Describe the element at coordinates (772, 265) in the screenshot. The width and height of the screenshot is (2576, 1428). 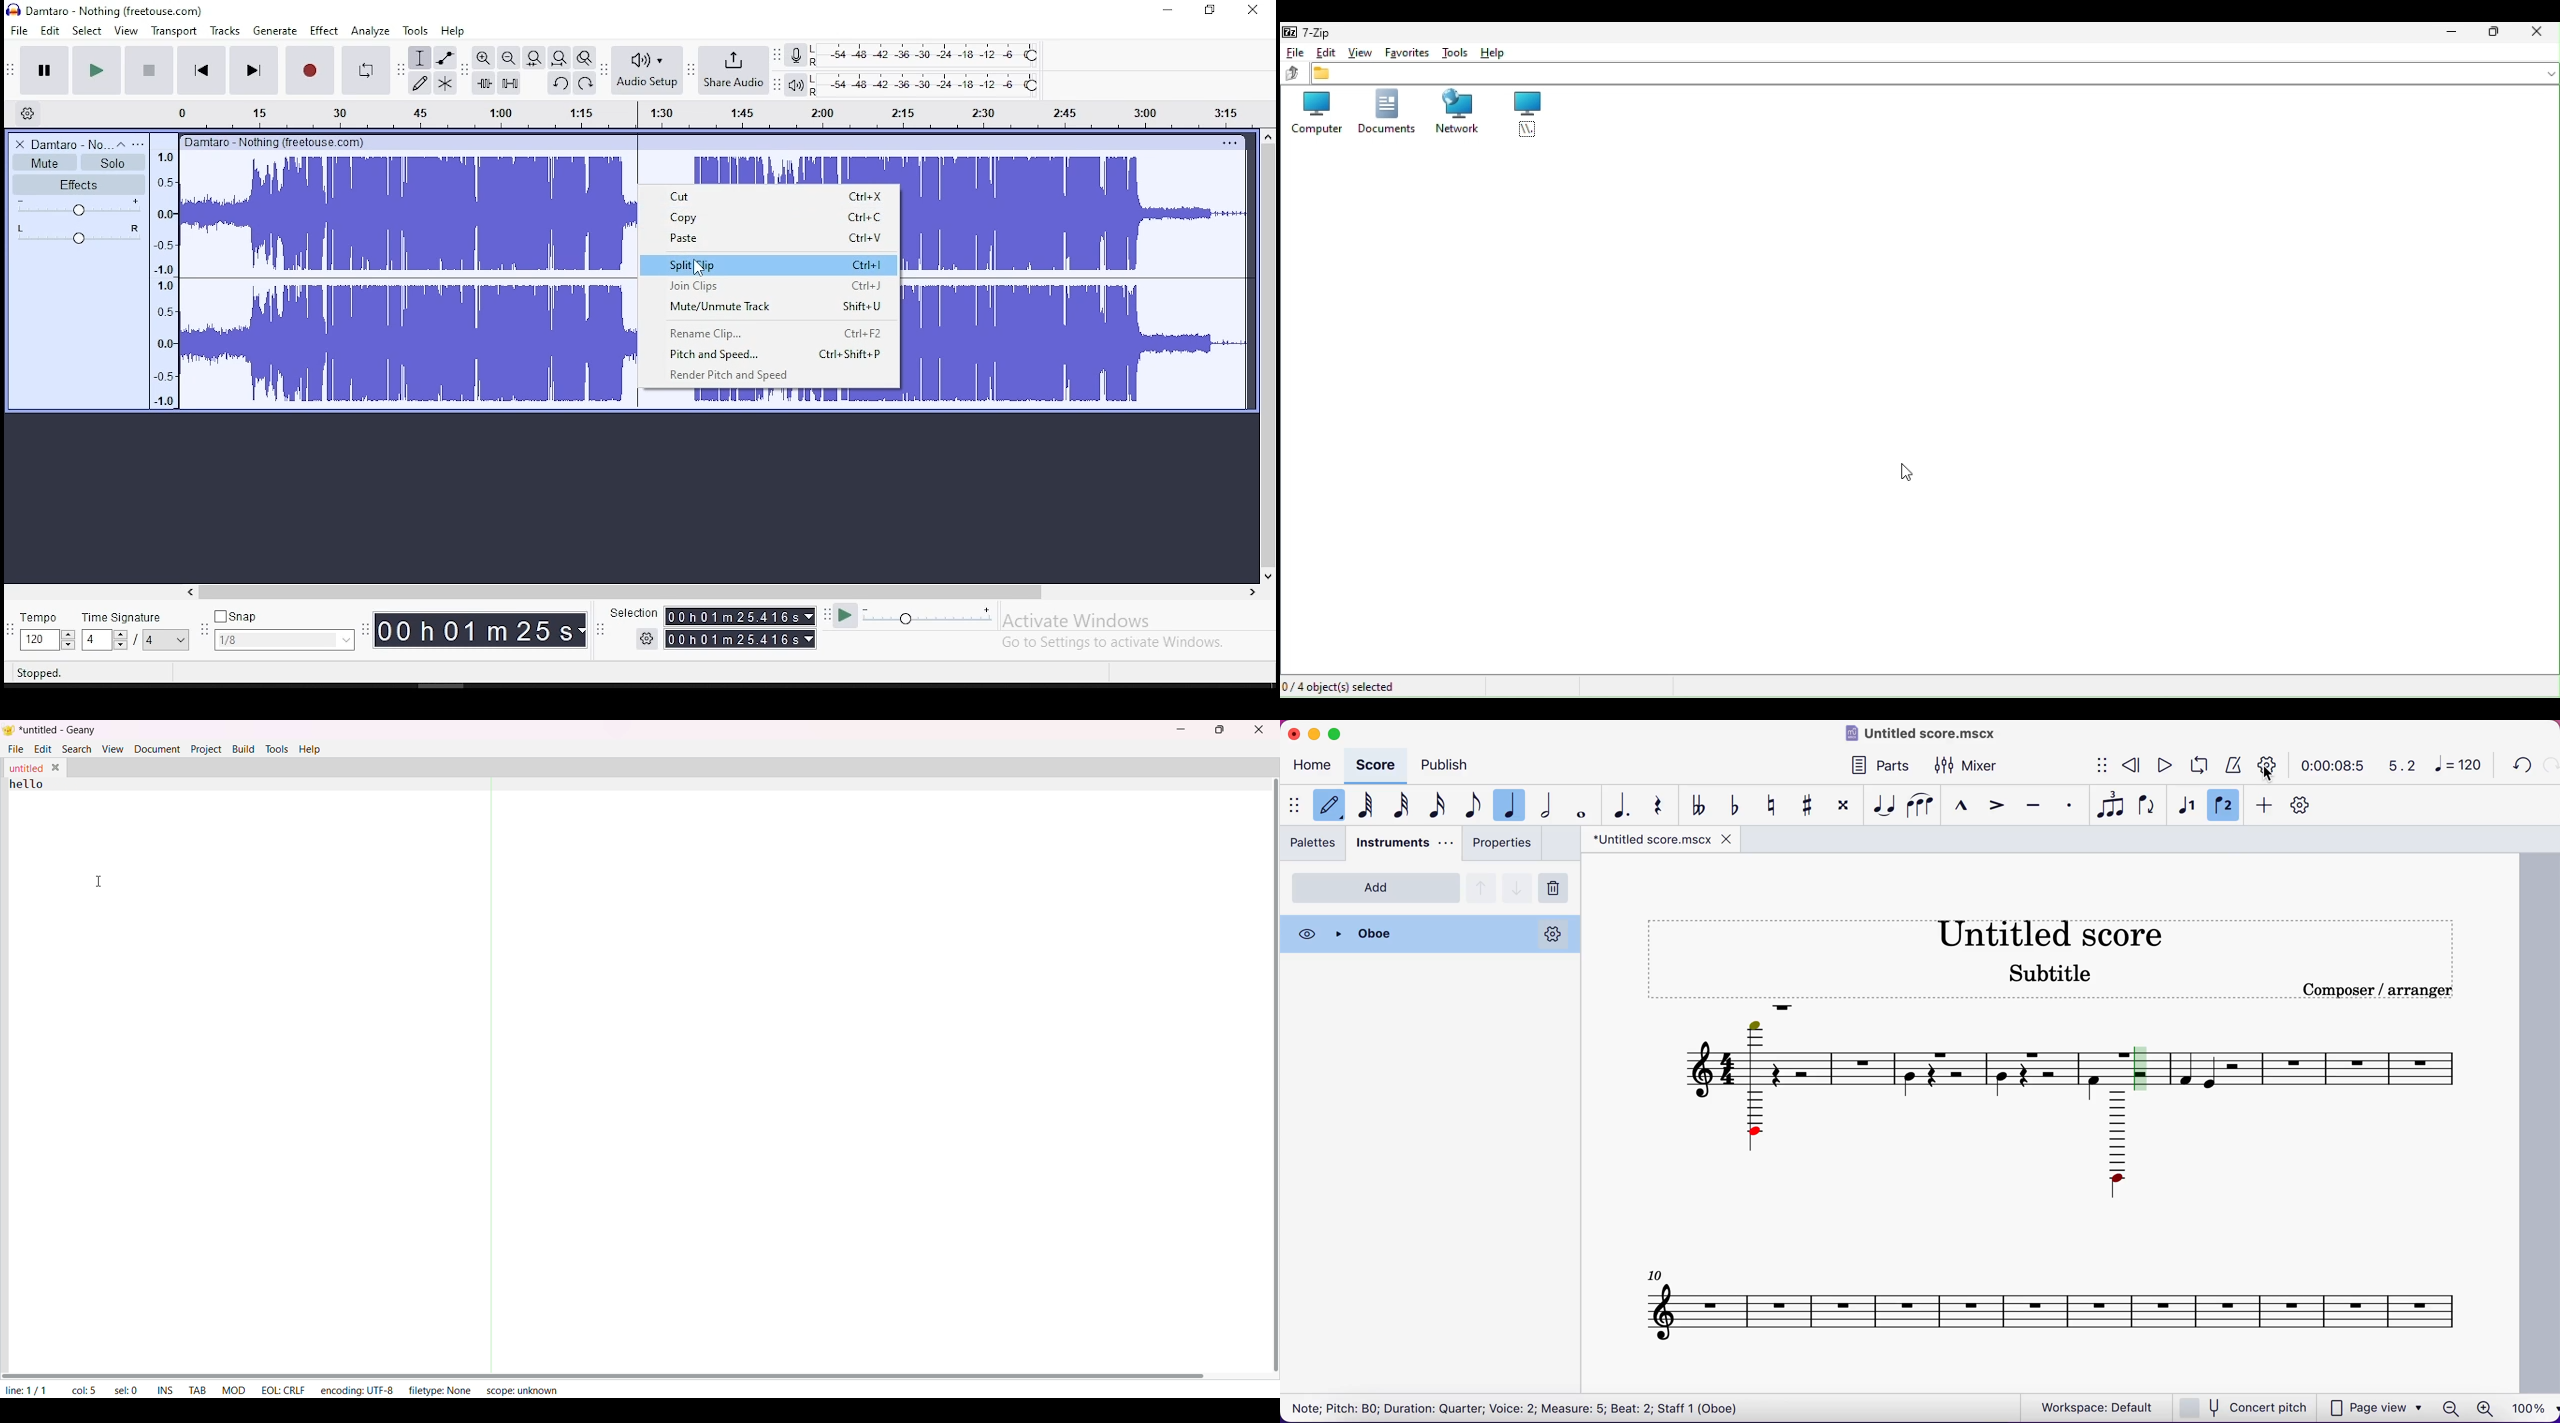
I see `split clip ctrl+i` at that location.